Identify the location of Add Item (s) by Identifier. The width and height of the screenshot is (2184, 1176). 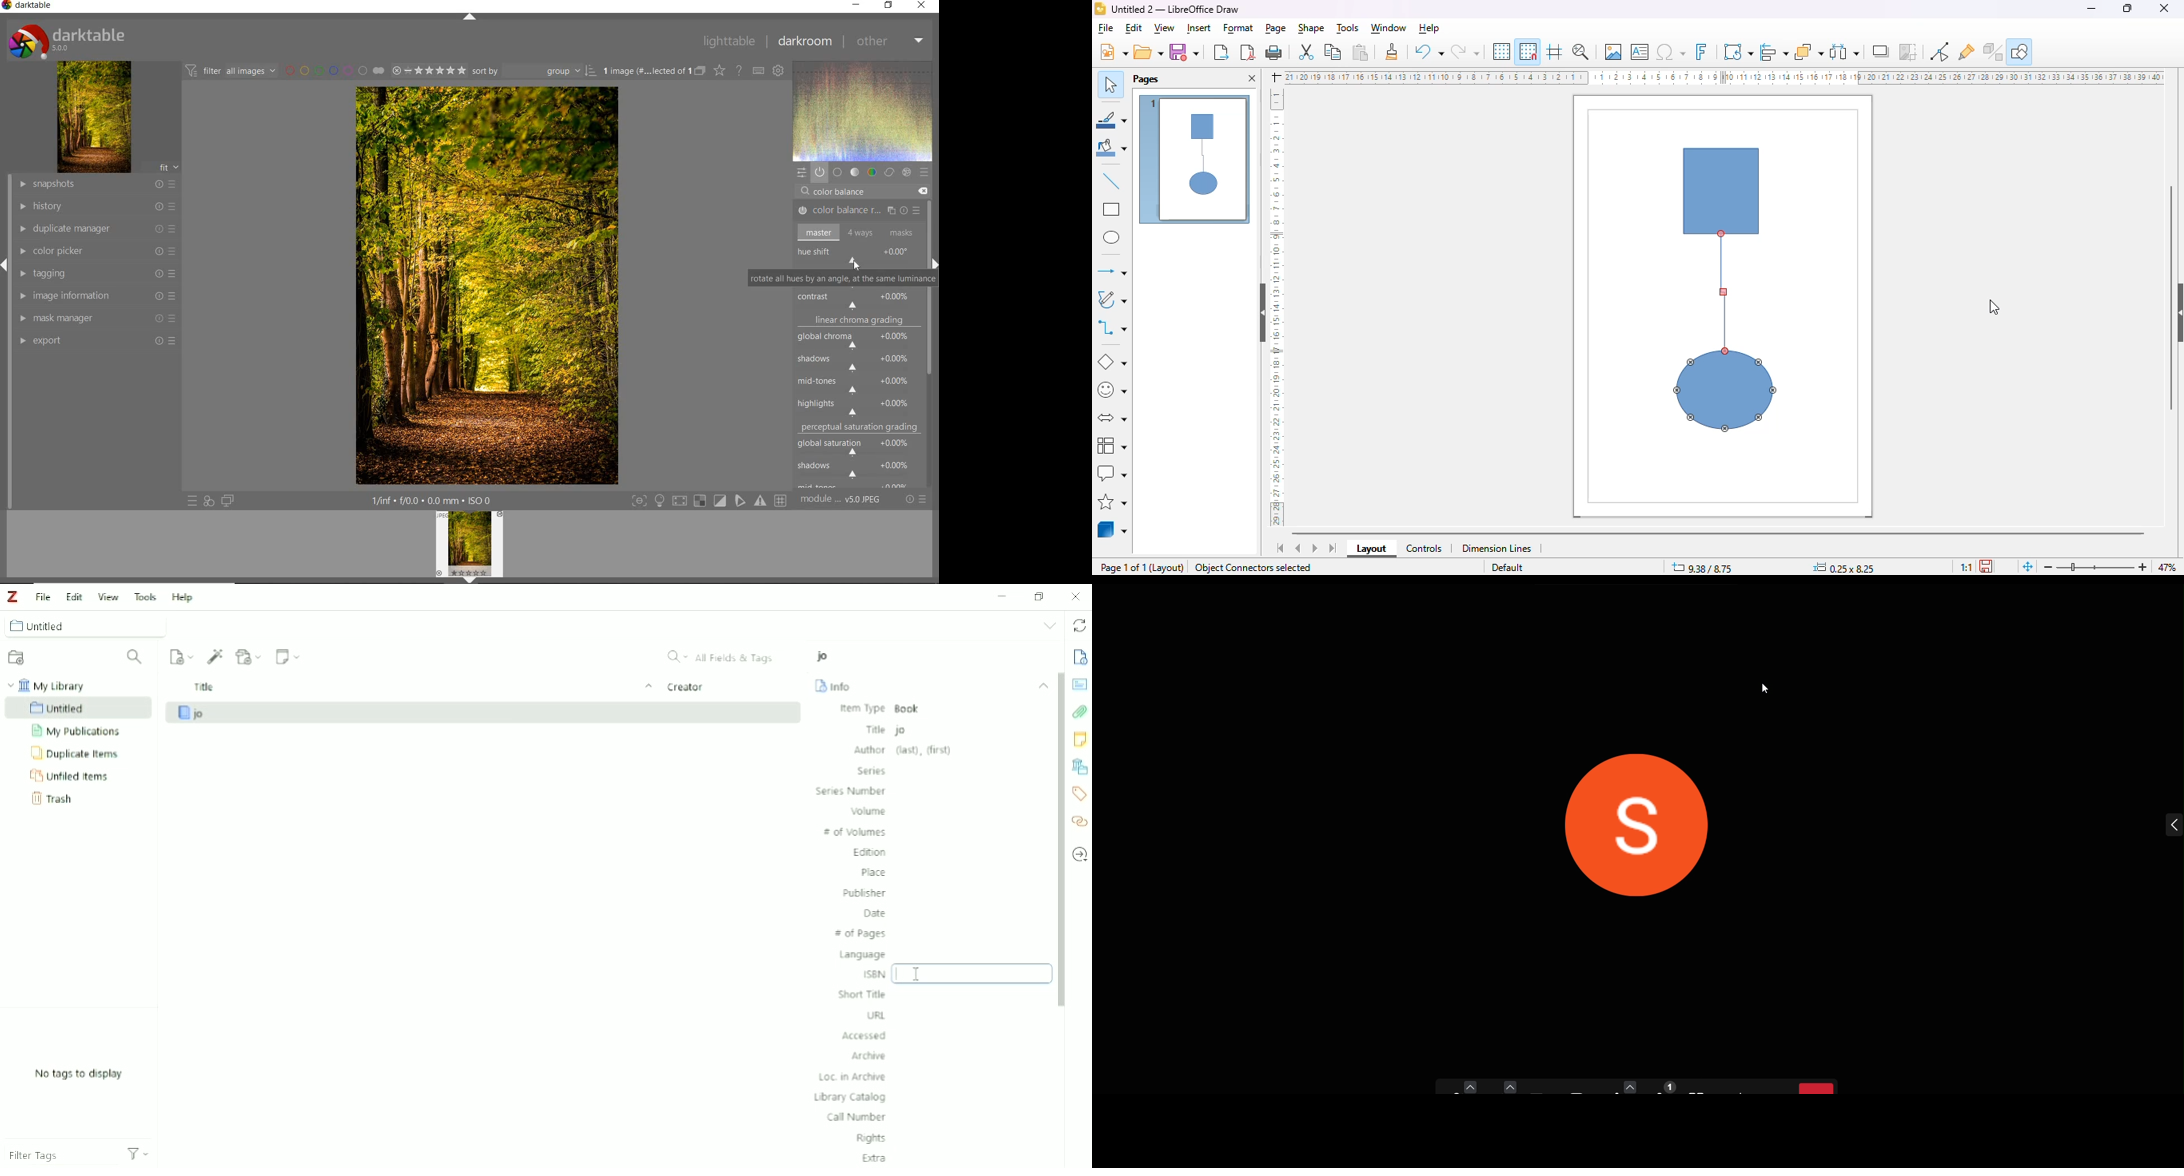
(214, 655).